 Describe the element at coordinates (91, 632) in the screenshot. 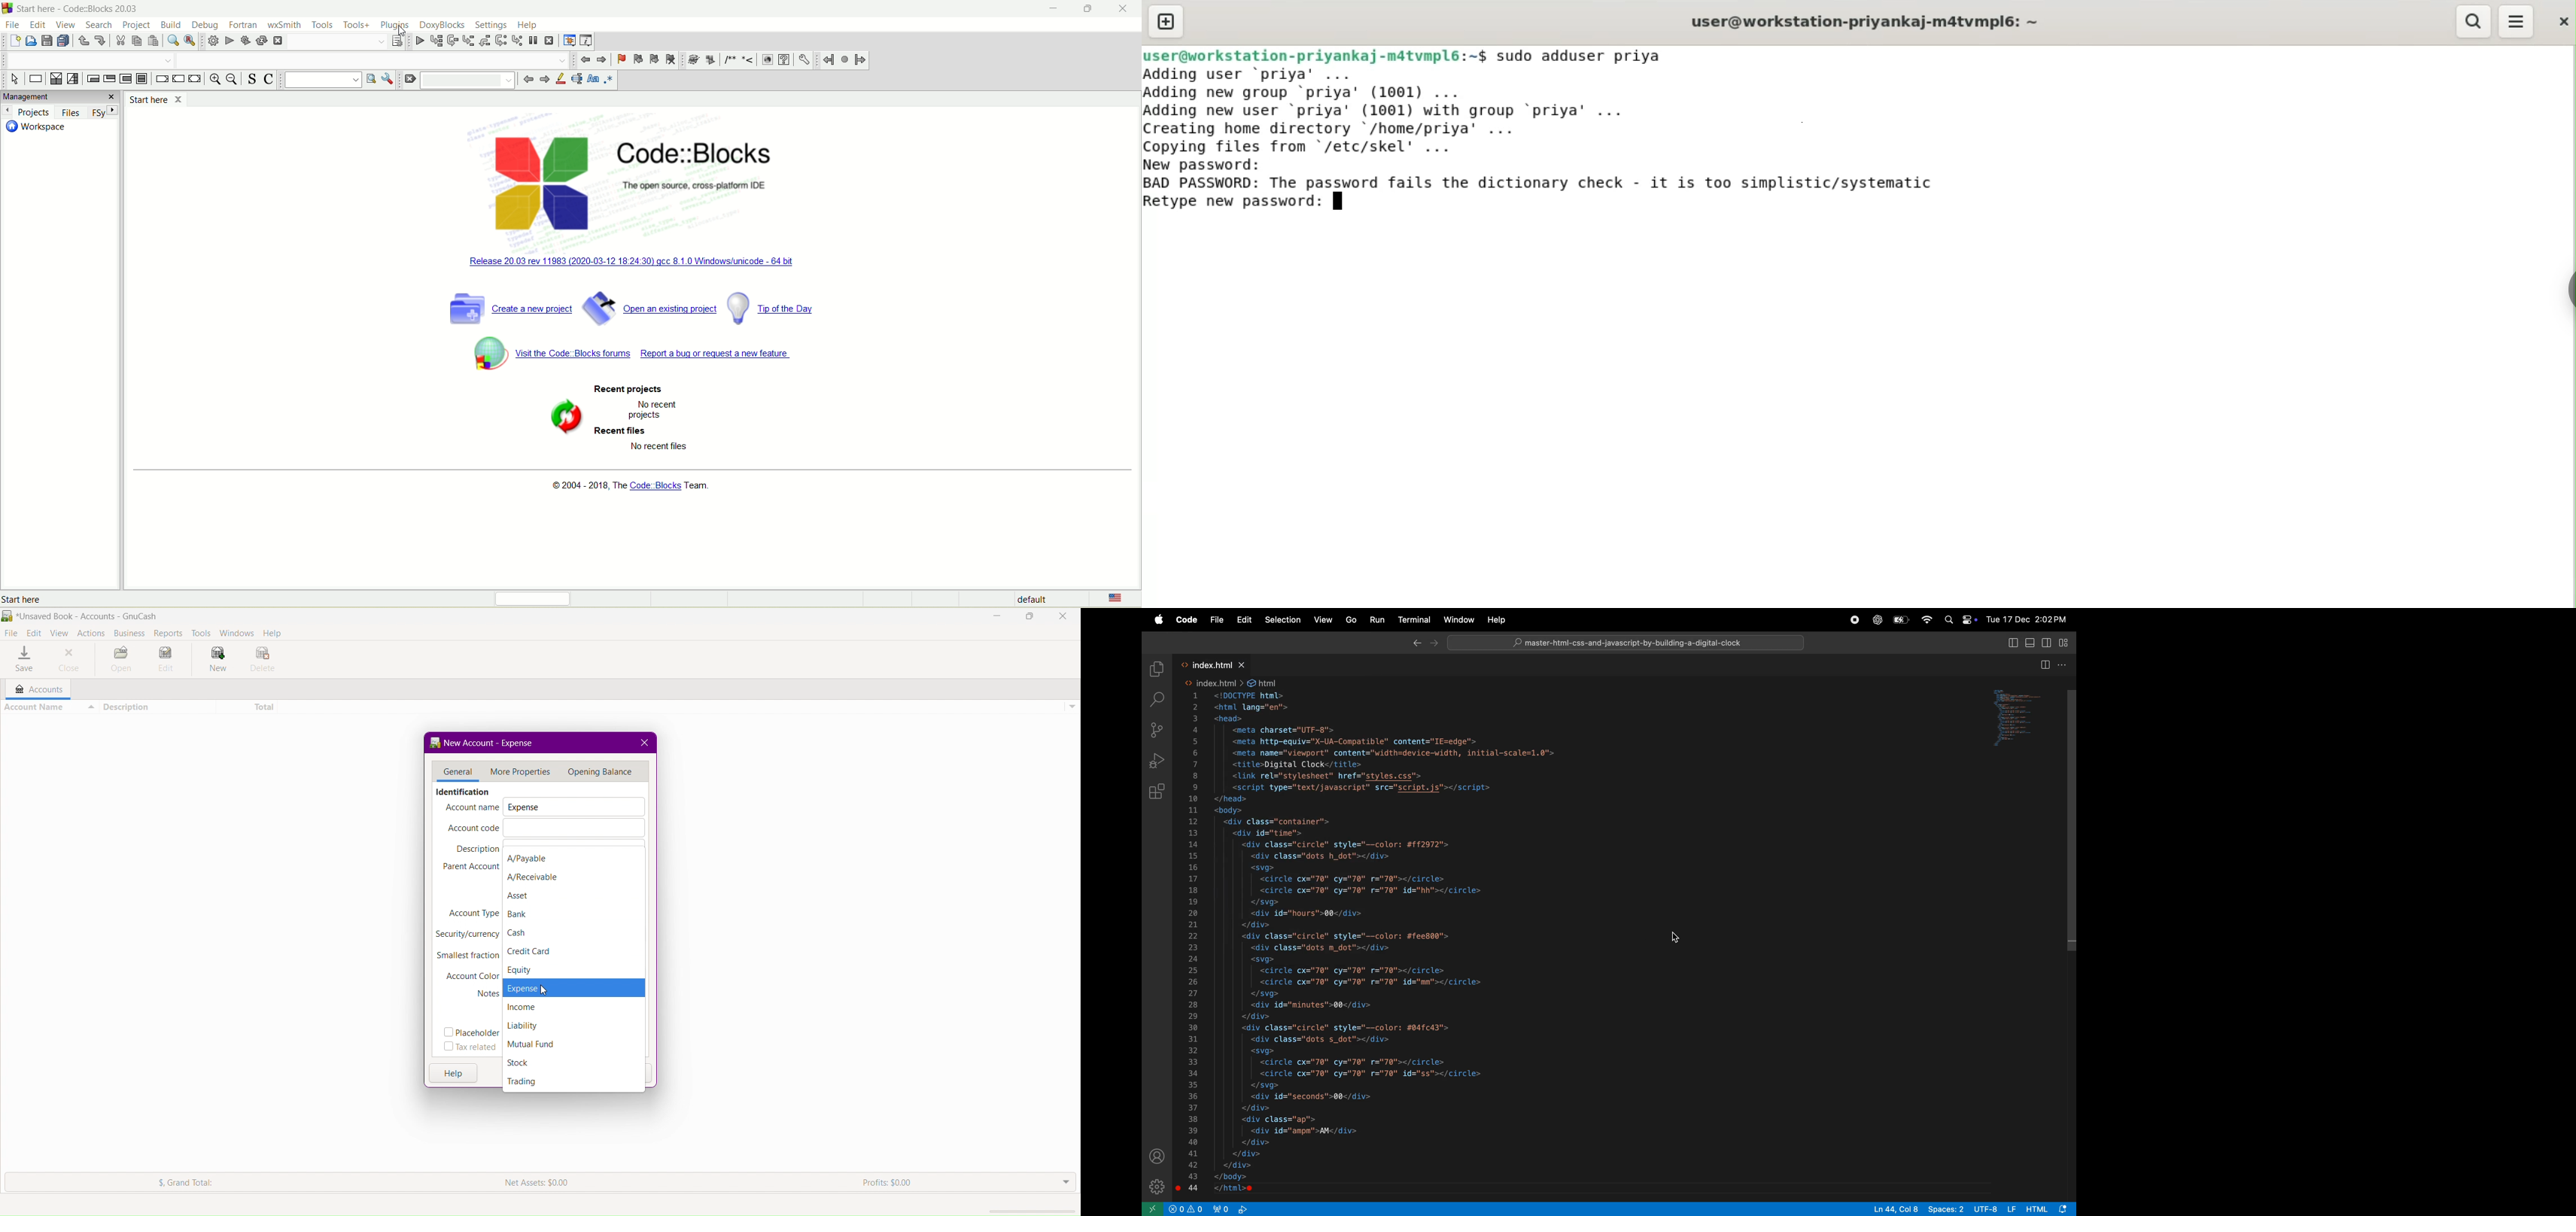

I see `Actions` at that location.